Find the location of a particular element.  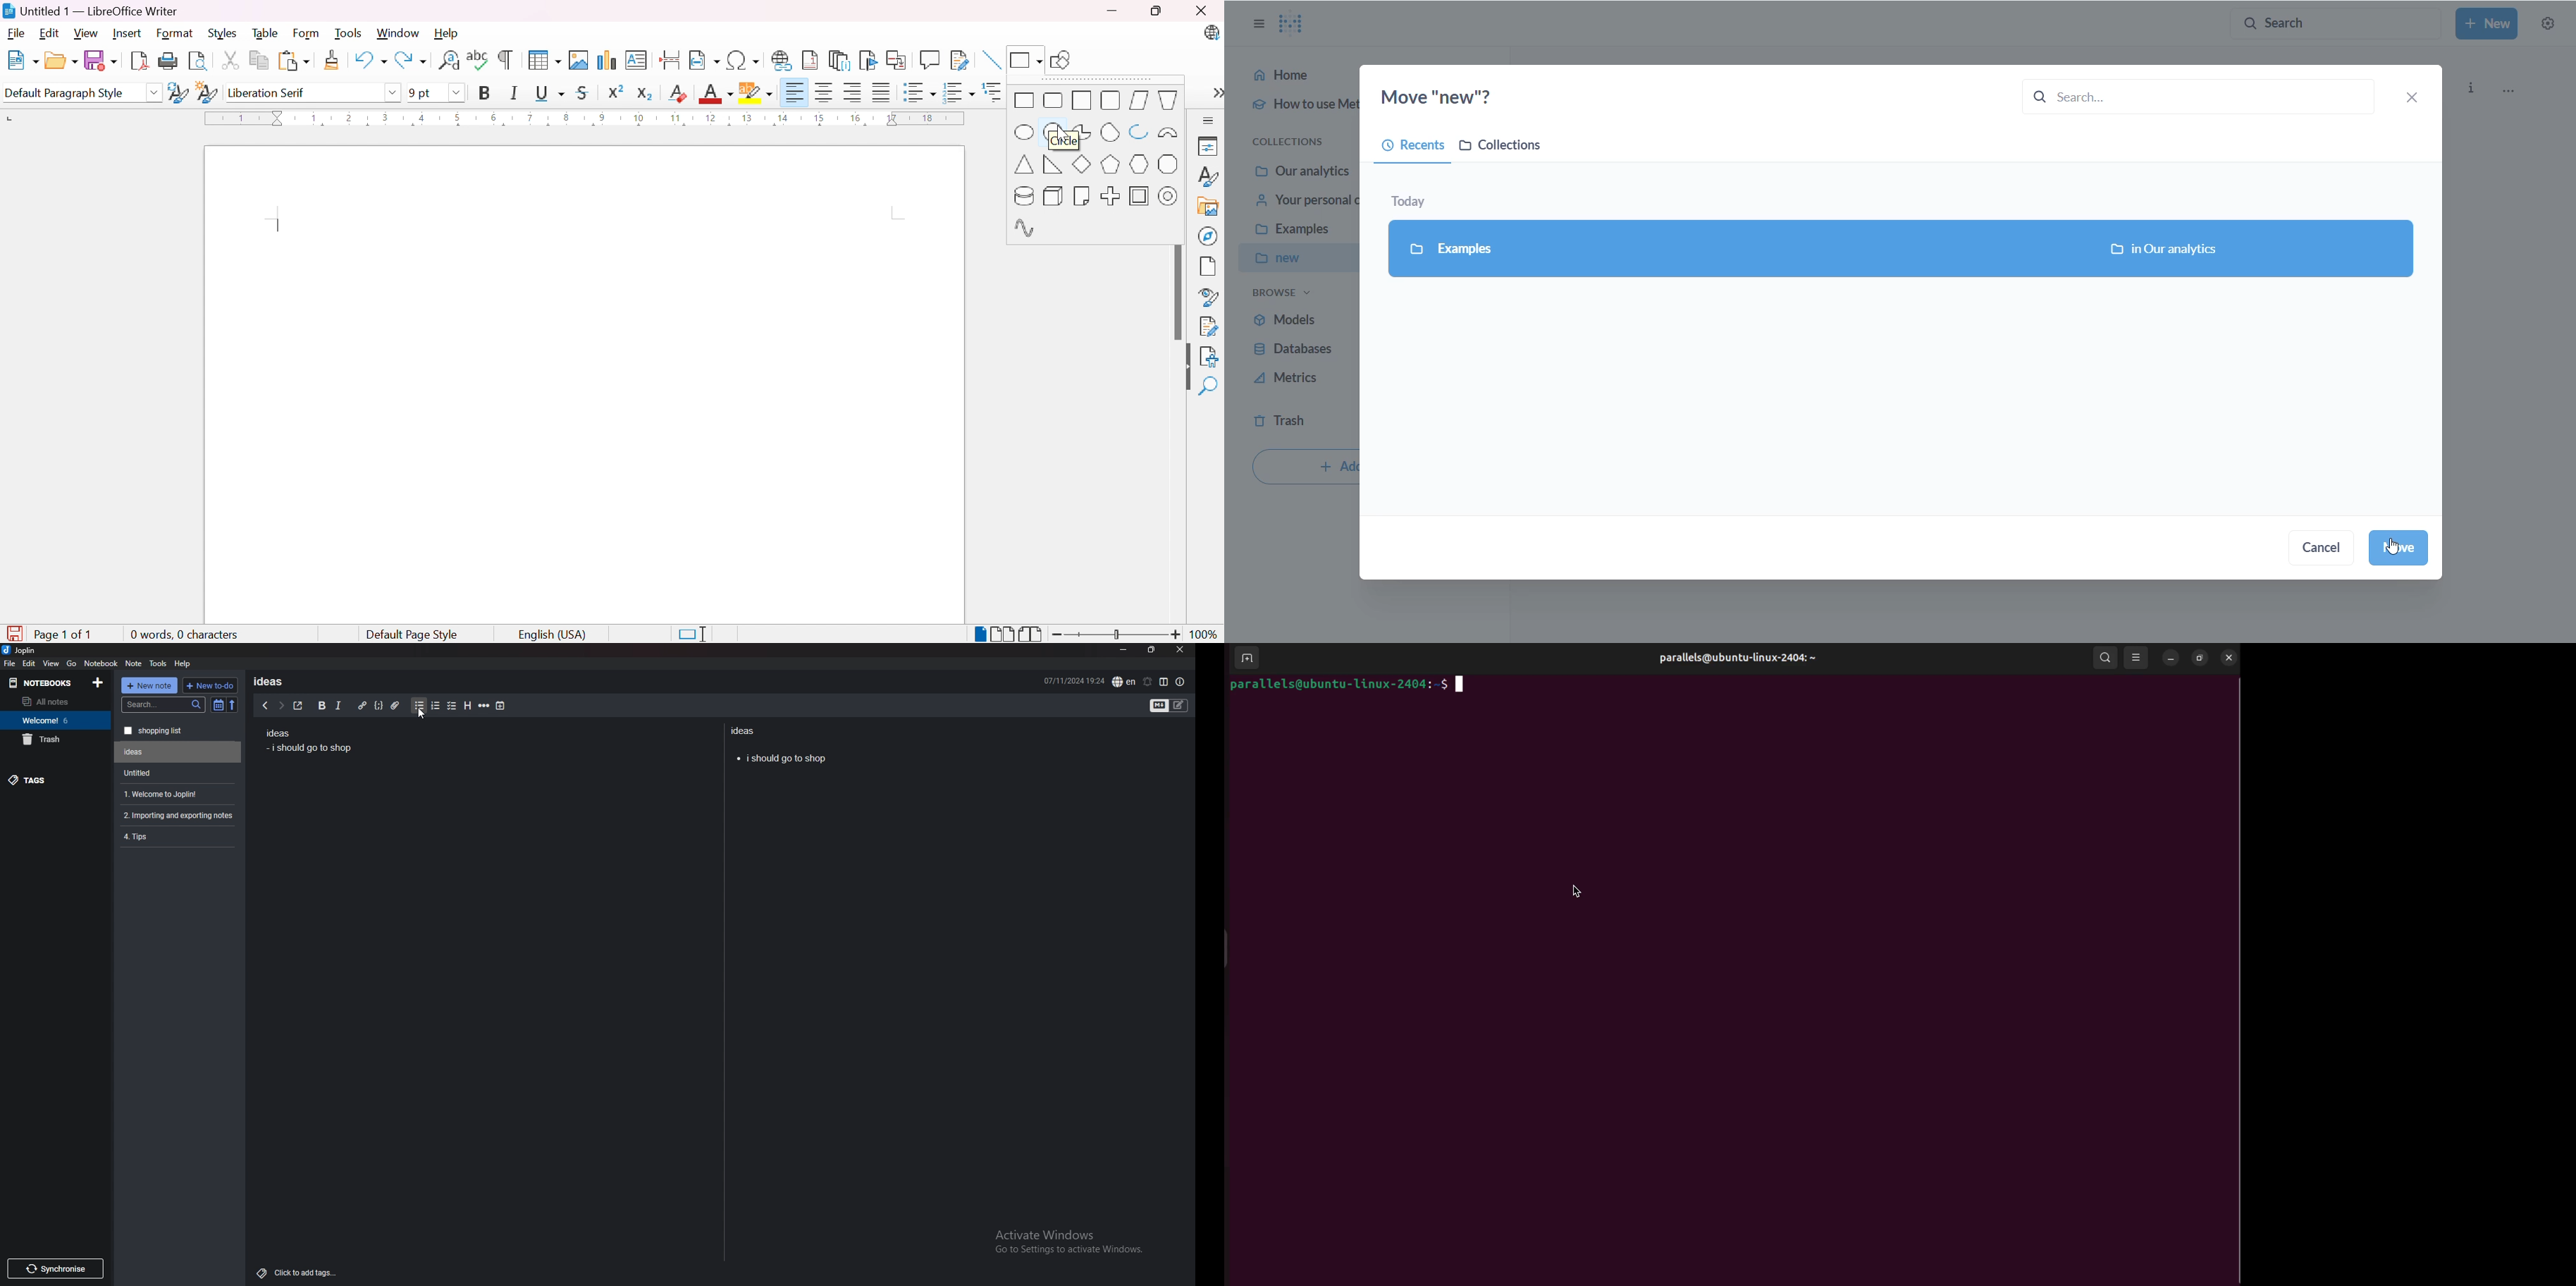

Click to add tags is located at coordinates (300, 1270).